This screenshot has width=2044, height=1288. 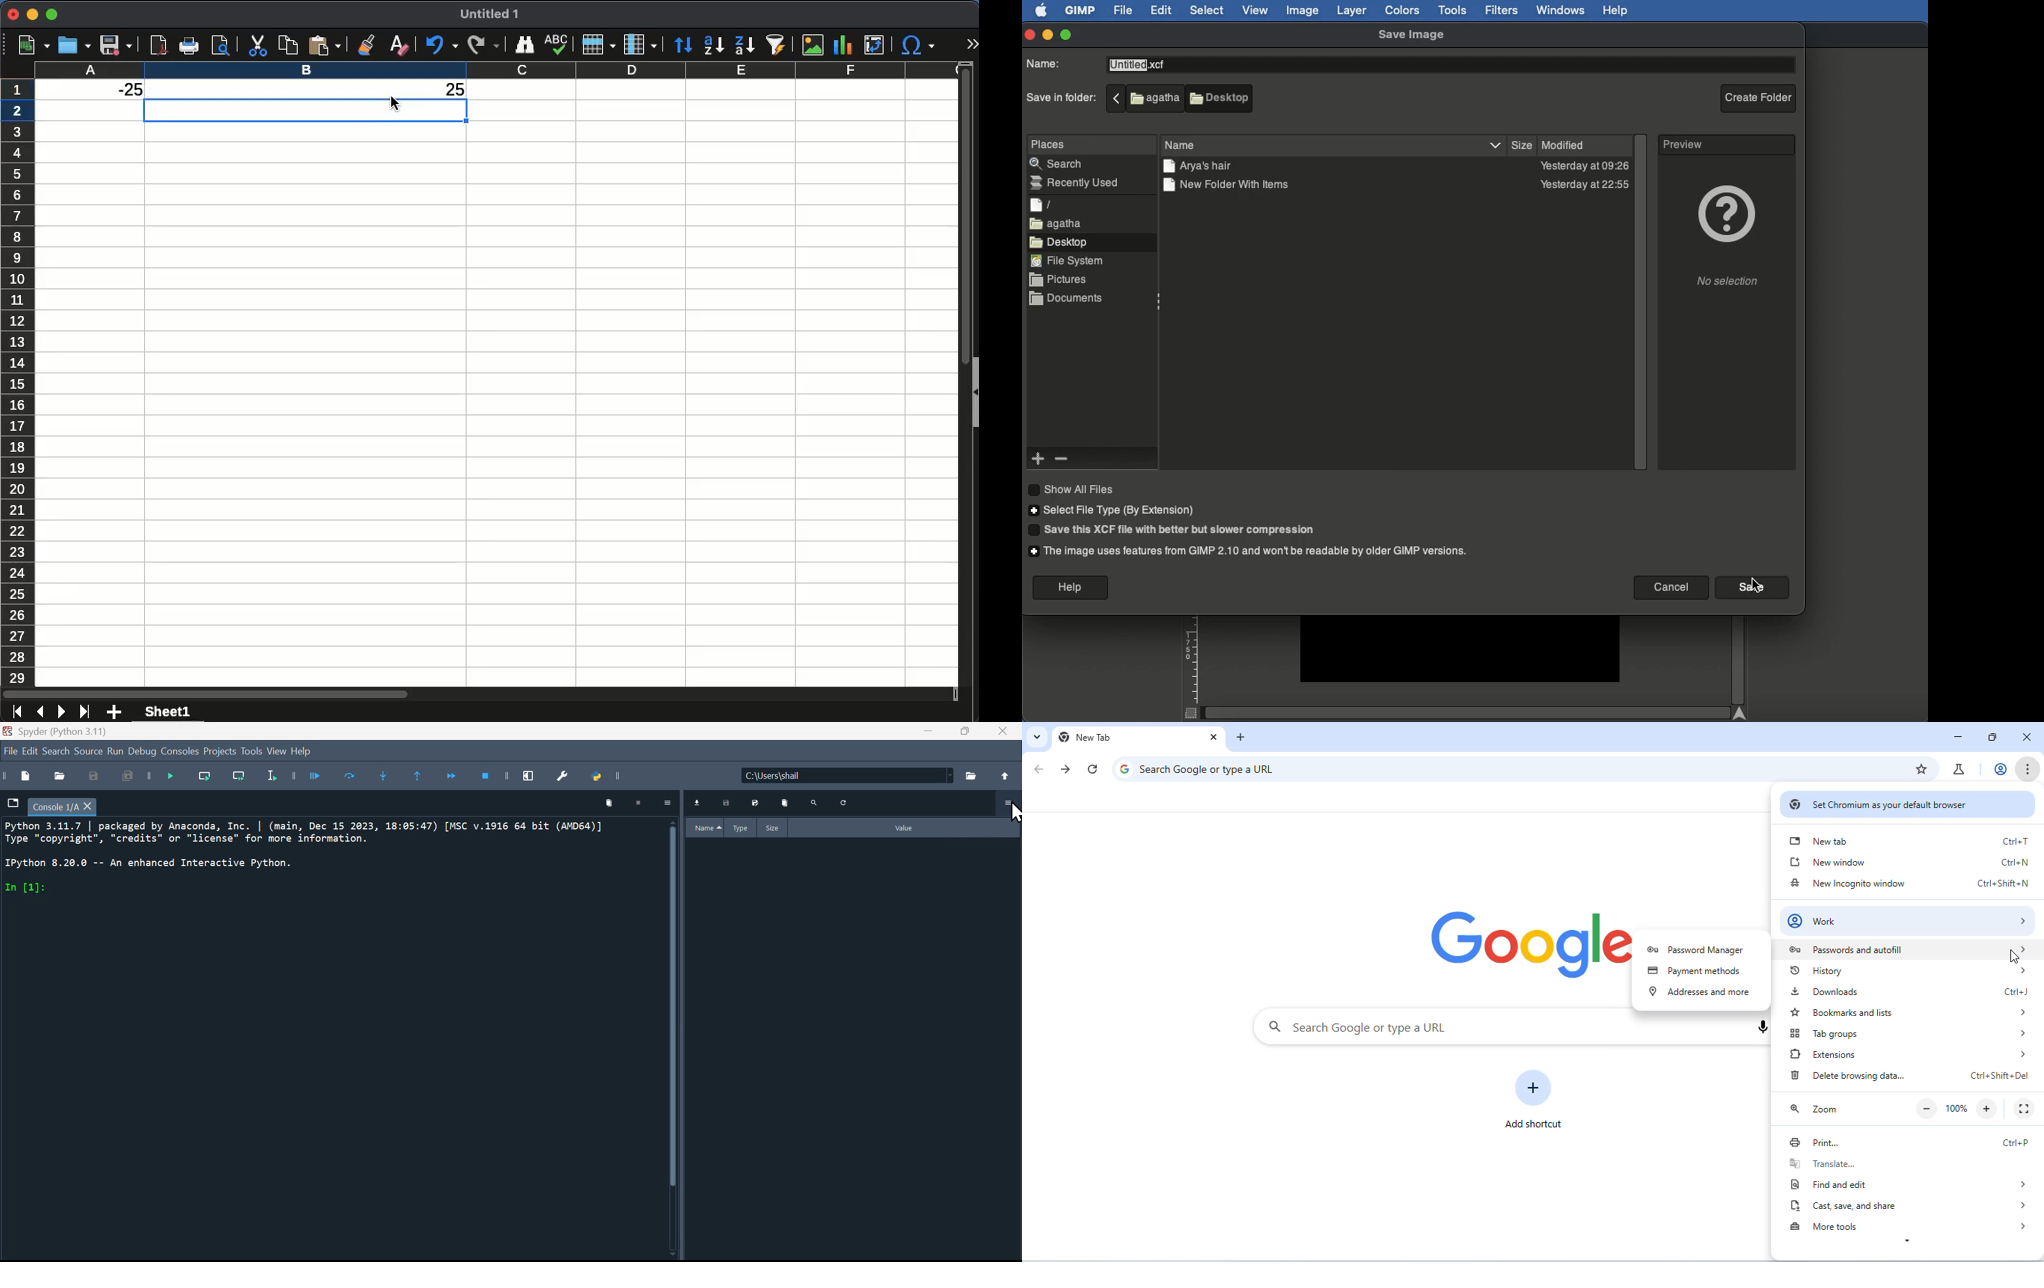 What do you see at coordinates (281, 778) in the screenshot?
I see `Run selection` at bounding box center [281, 778].